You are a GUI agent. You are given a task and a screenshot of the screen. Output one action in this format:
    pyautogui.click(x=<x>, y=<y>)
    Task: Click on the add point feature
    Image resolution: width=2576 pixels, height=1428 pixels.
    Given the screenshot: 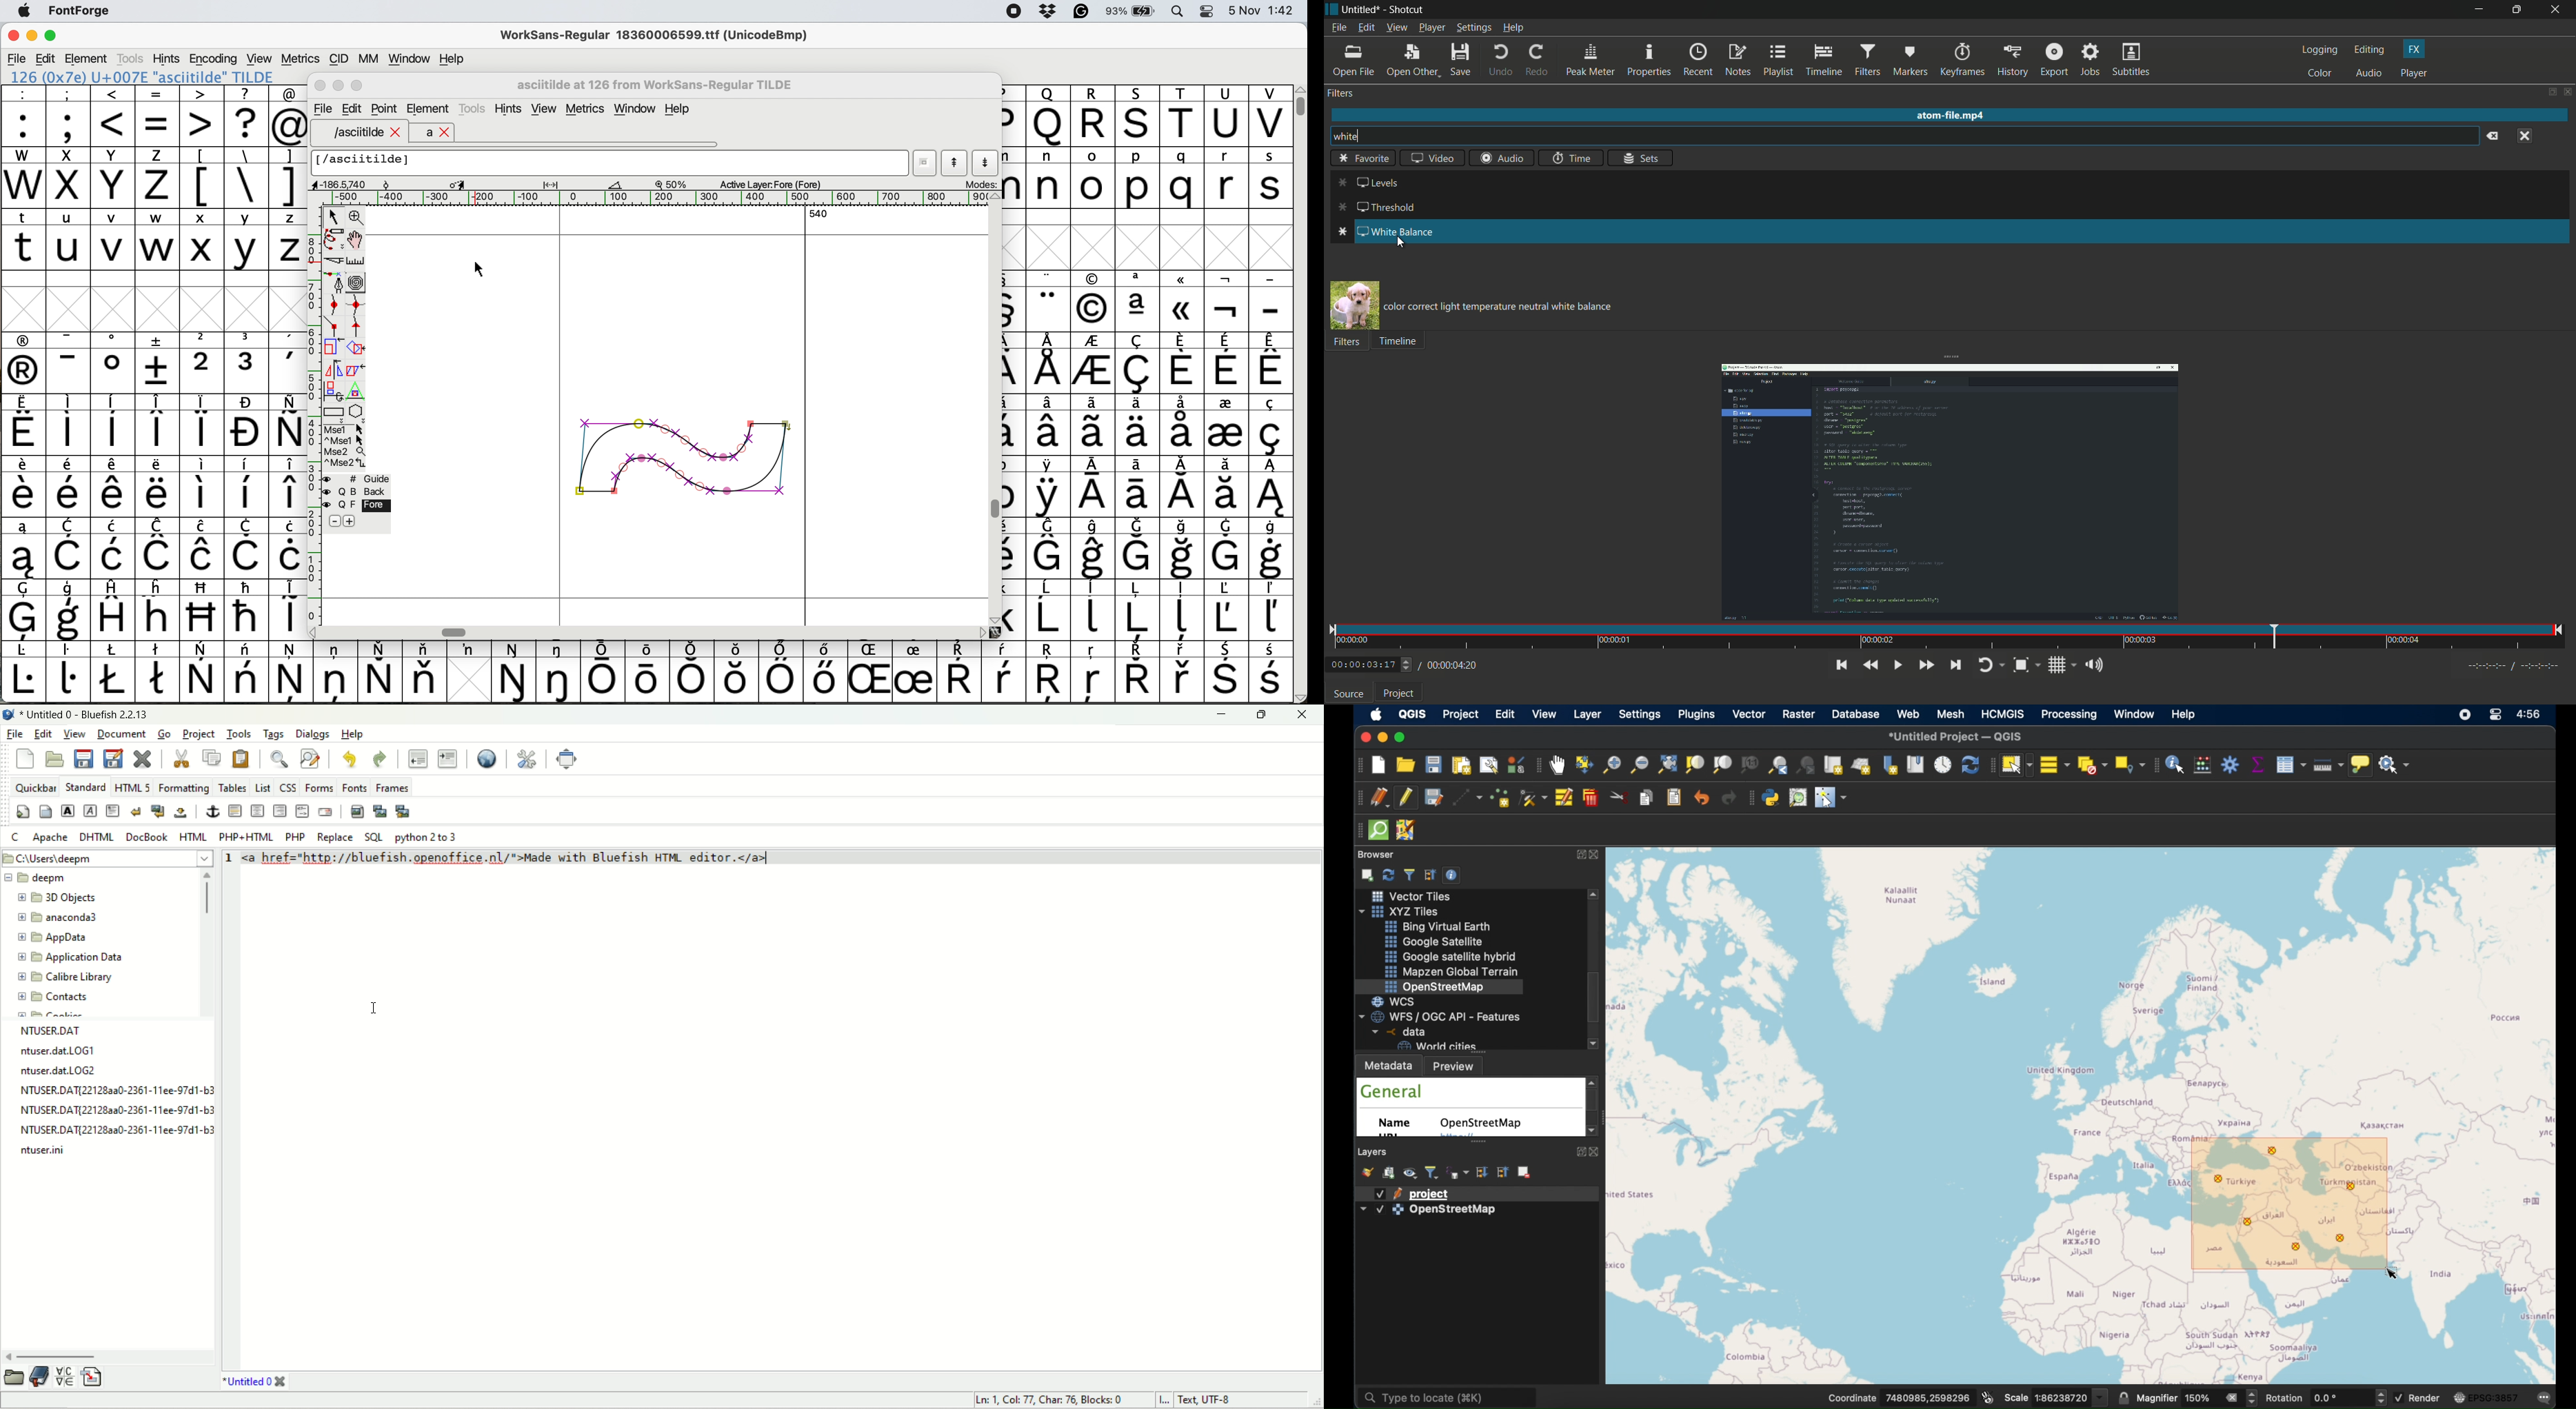 What is the action you would take?
    pyautogui.click(x=1502, y=797)
    